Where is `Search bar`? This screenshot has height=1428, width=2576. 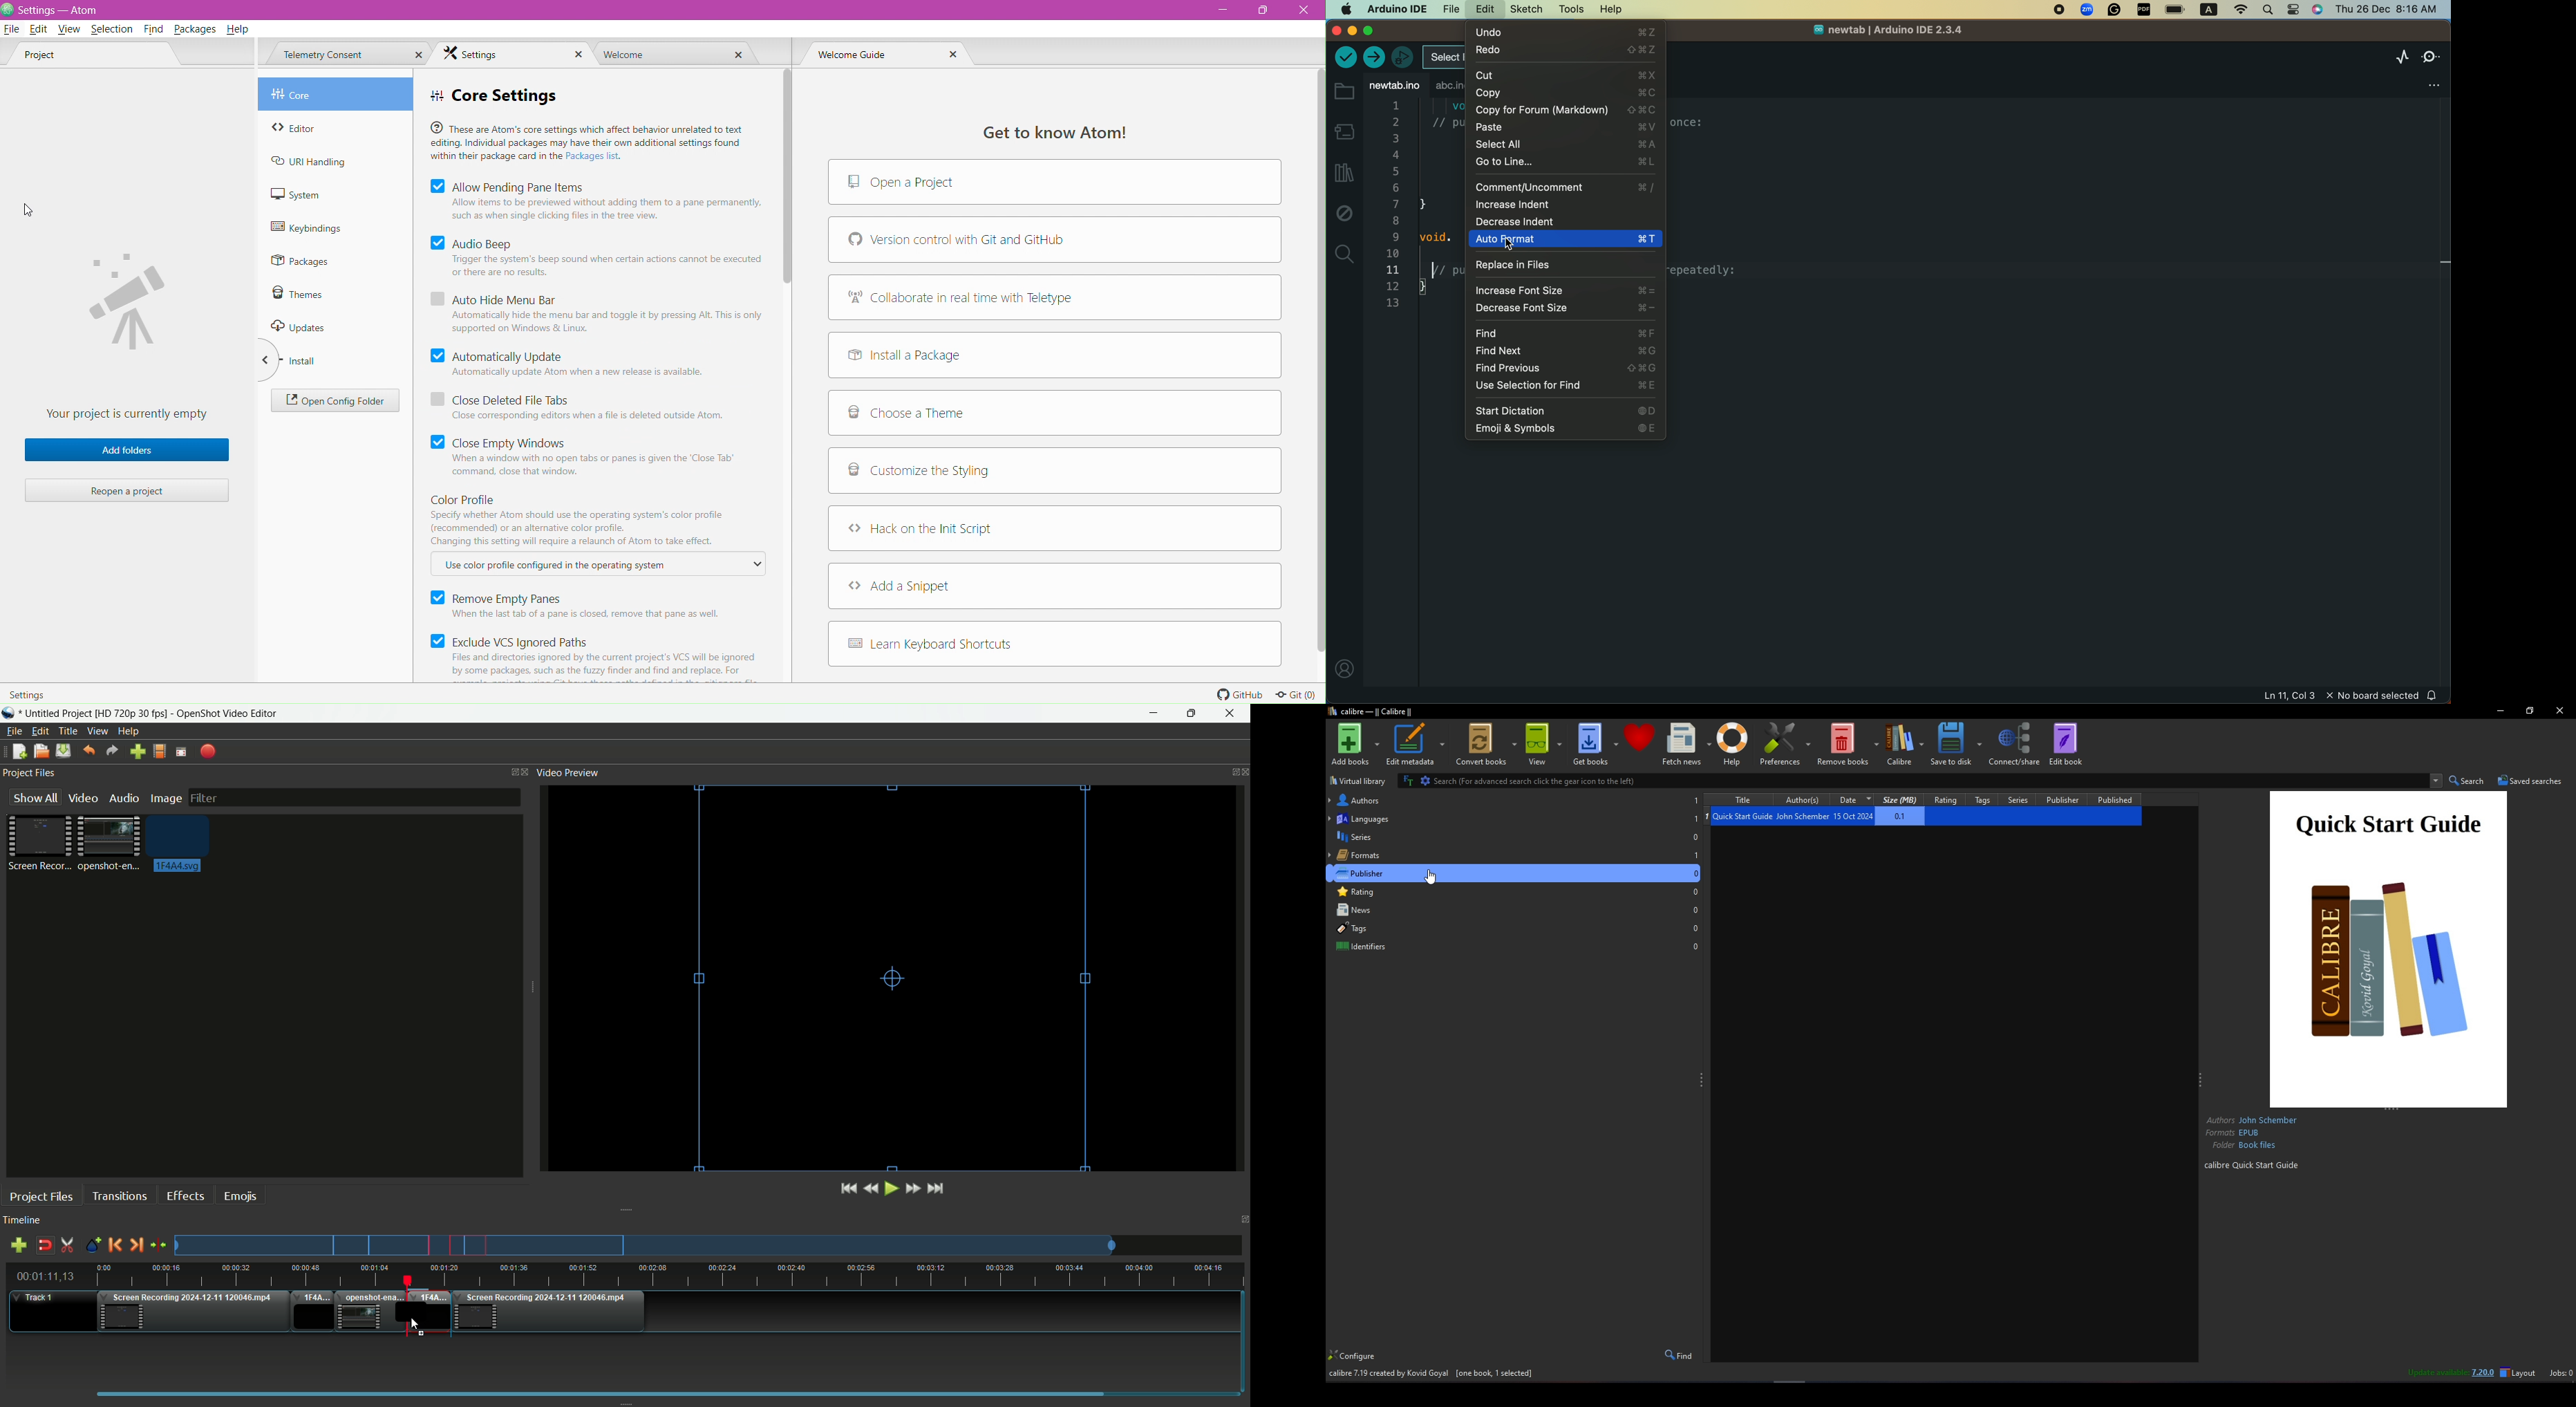 Search bar is located at coordinates (1930, 781).